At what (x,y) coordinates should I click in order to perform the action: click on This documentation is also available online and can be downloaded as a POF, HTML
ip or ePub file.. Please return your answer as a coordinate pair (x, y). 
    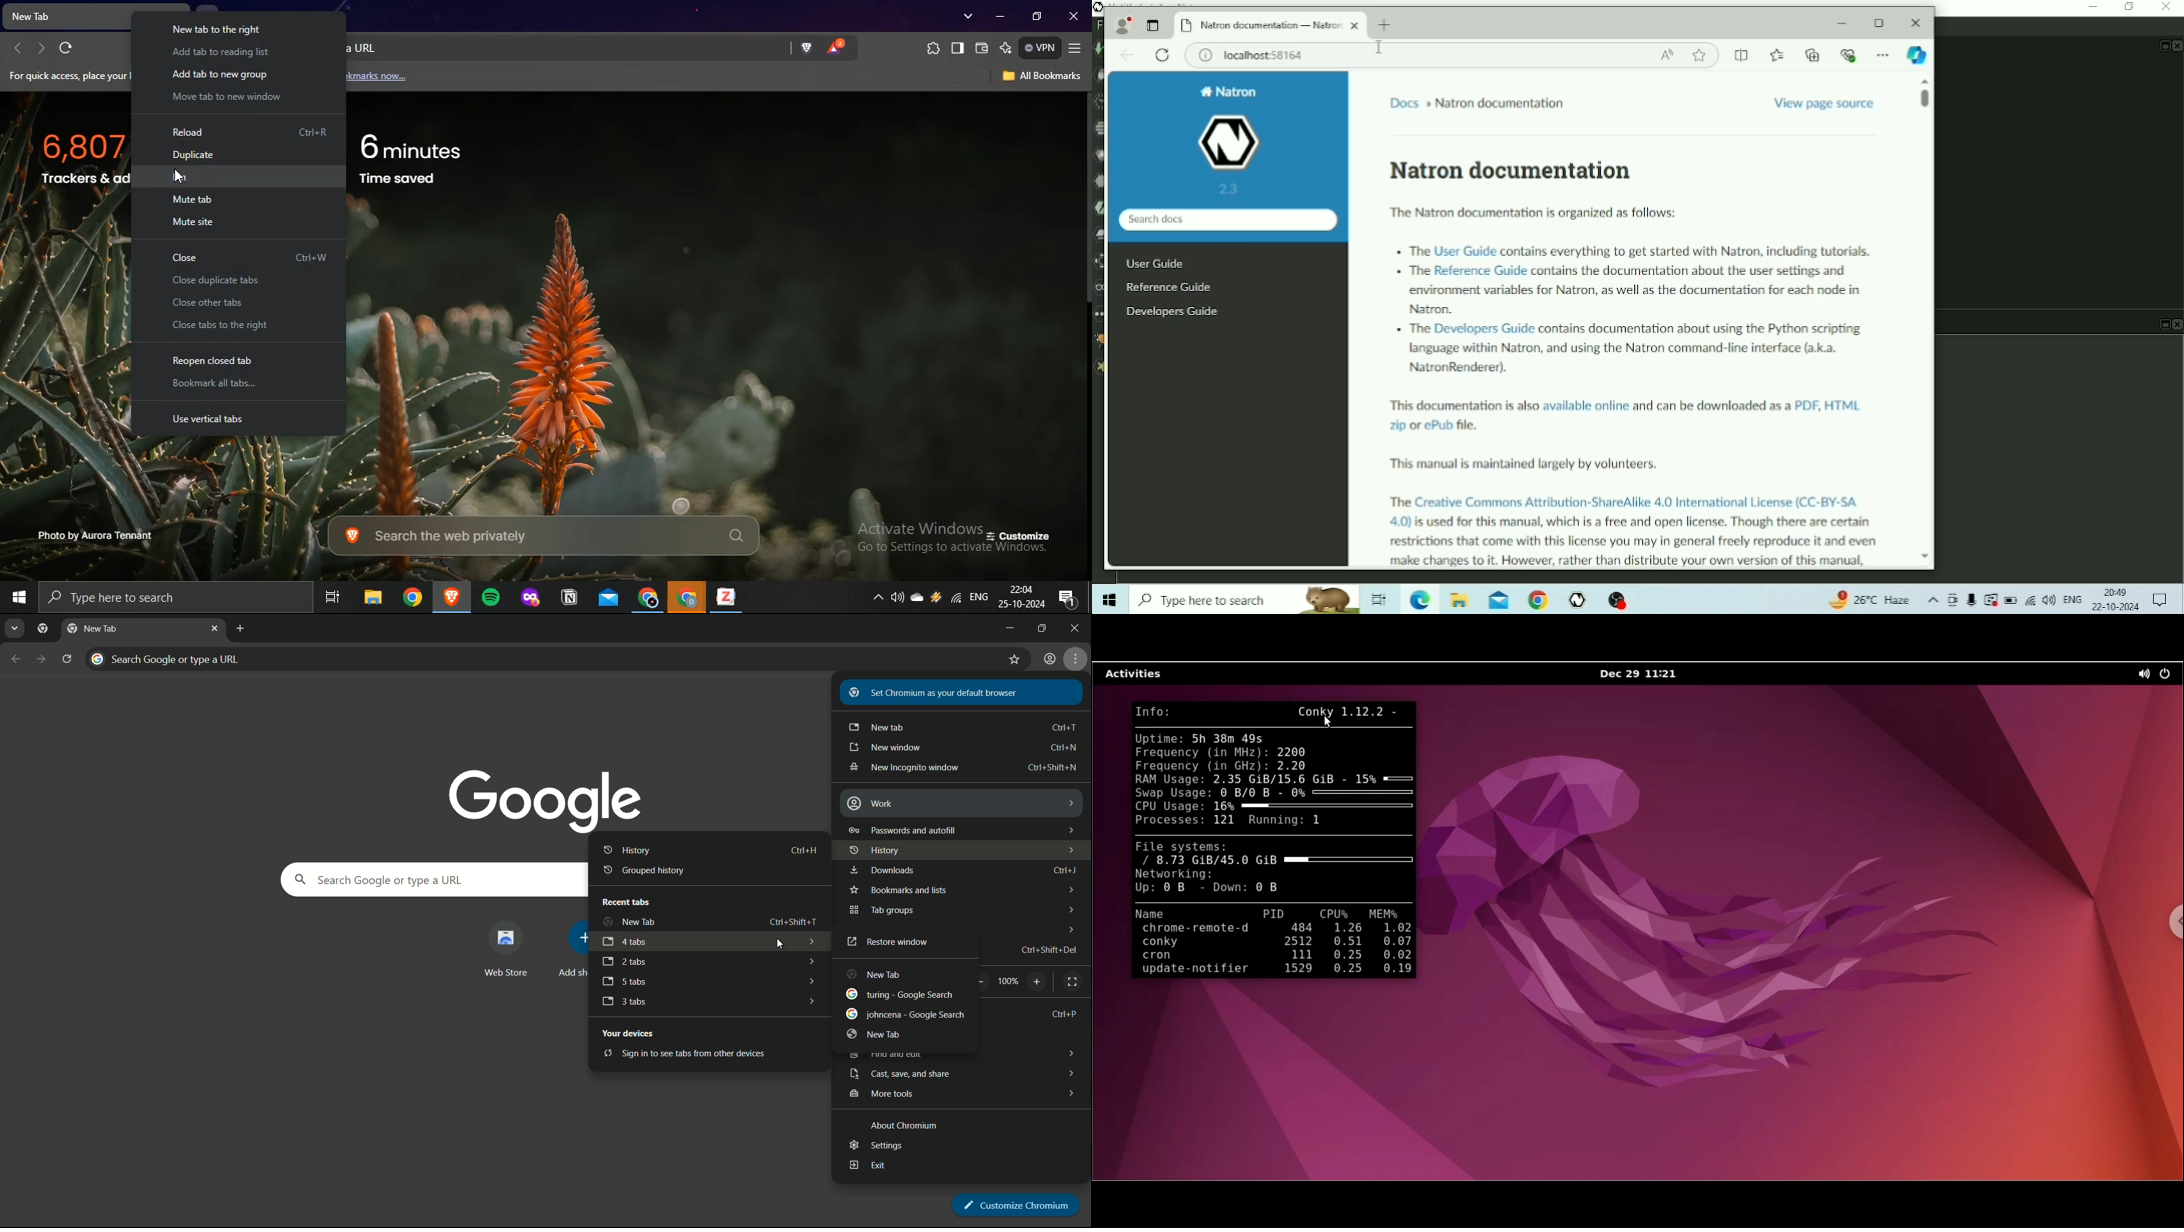
    Looking at the image, I should click on (1627, 416).